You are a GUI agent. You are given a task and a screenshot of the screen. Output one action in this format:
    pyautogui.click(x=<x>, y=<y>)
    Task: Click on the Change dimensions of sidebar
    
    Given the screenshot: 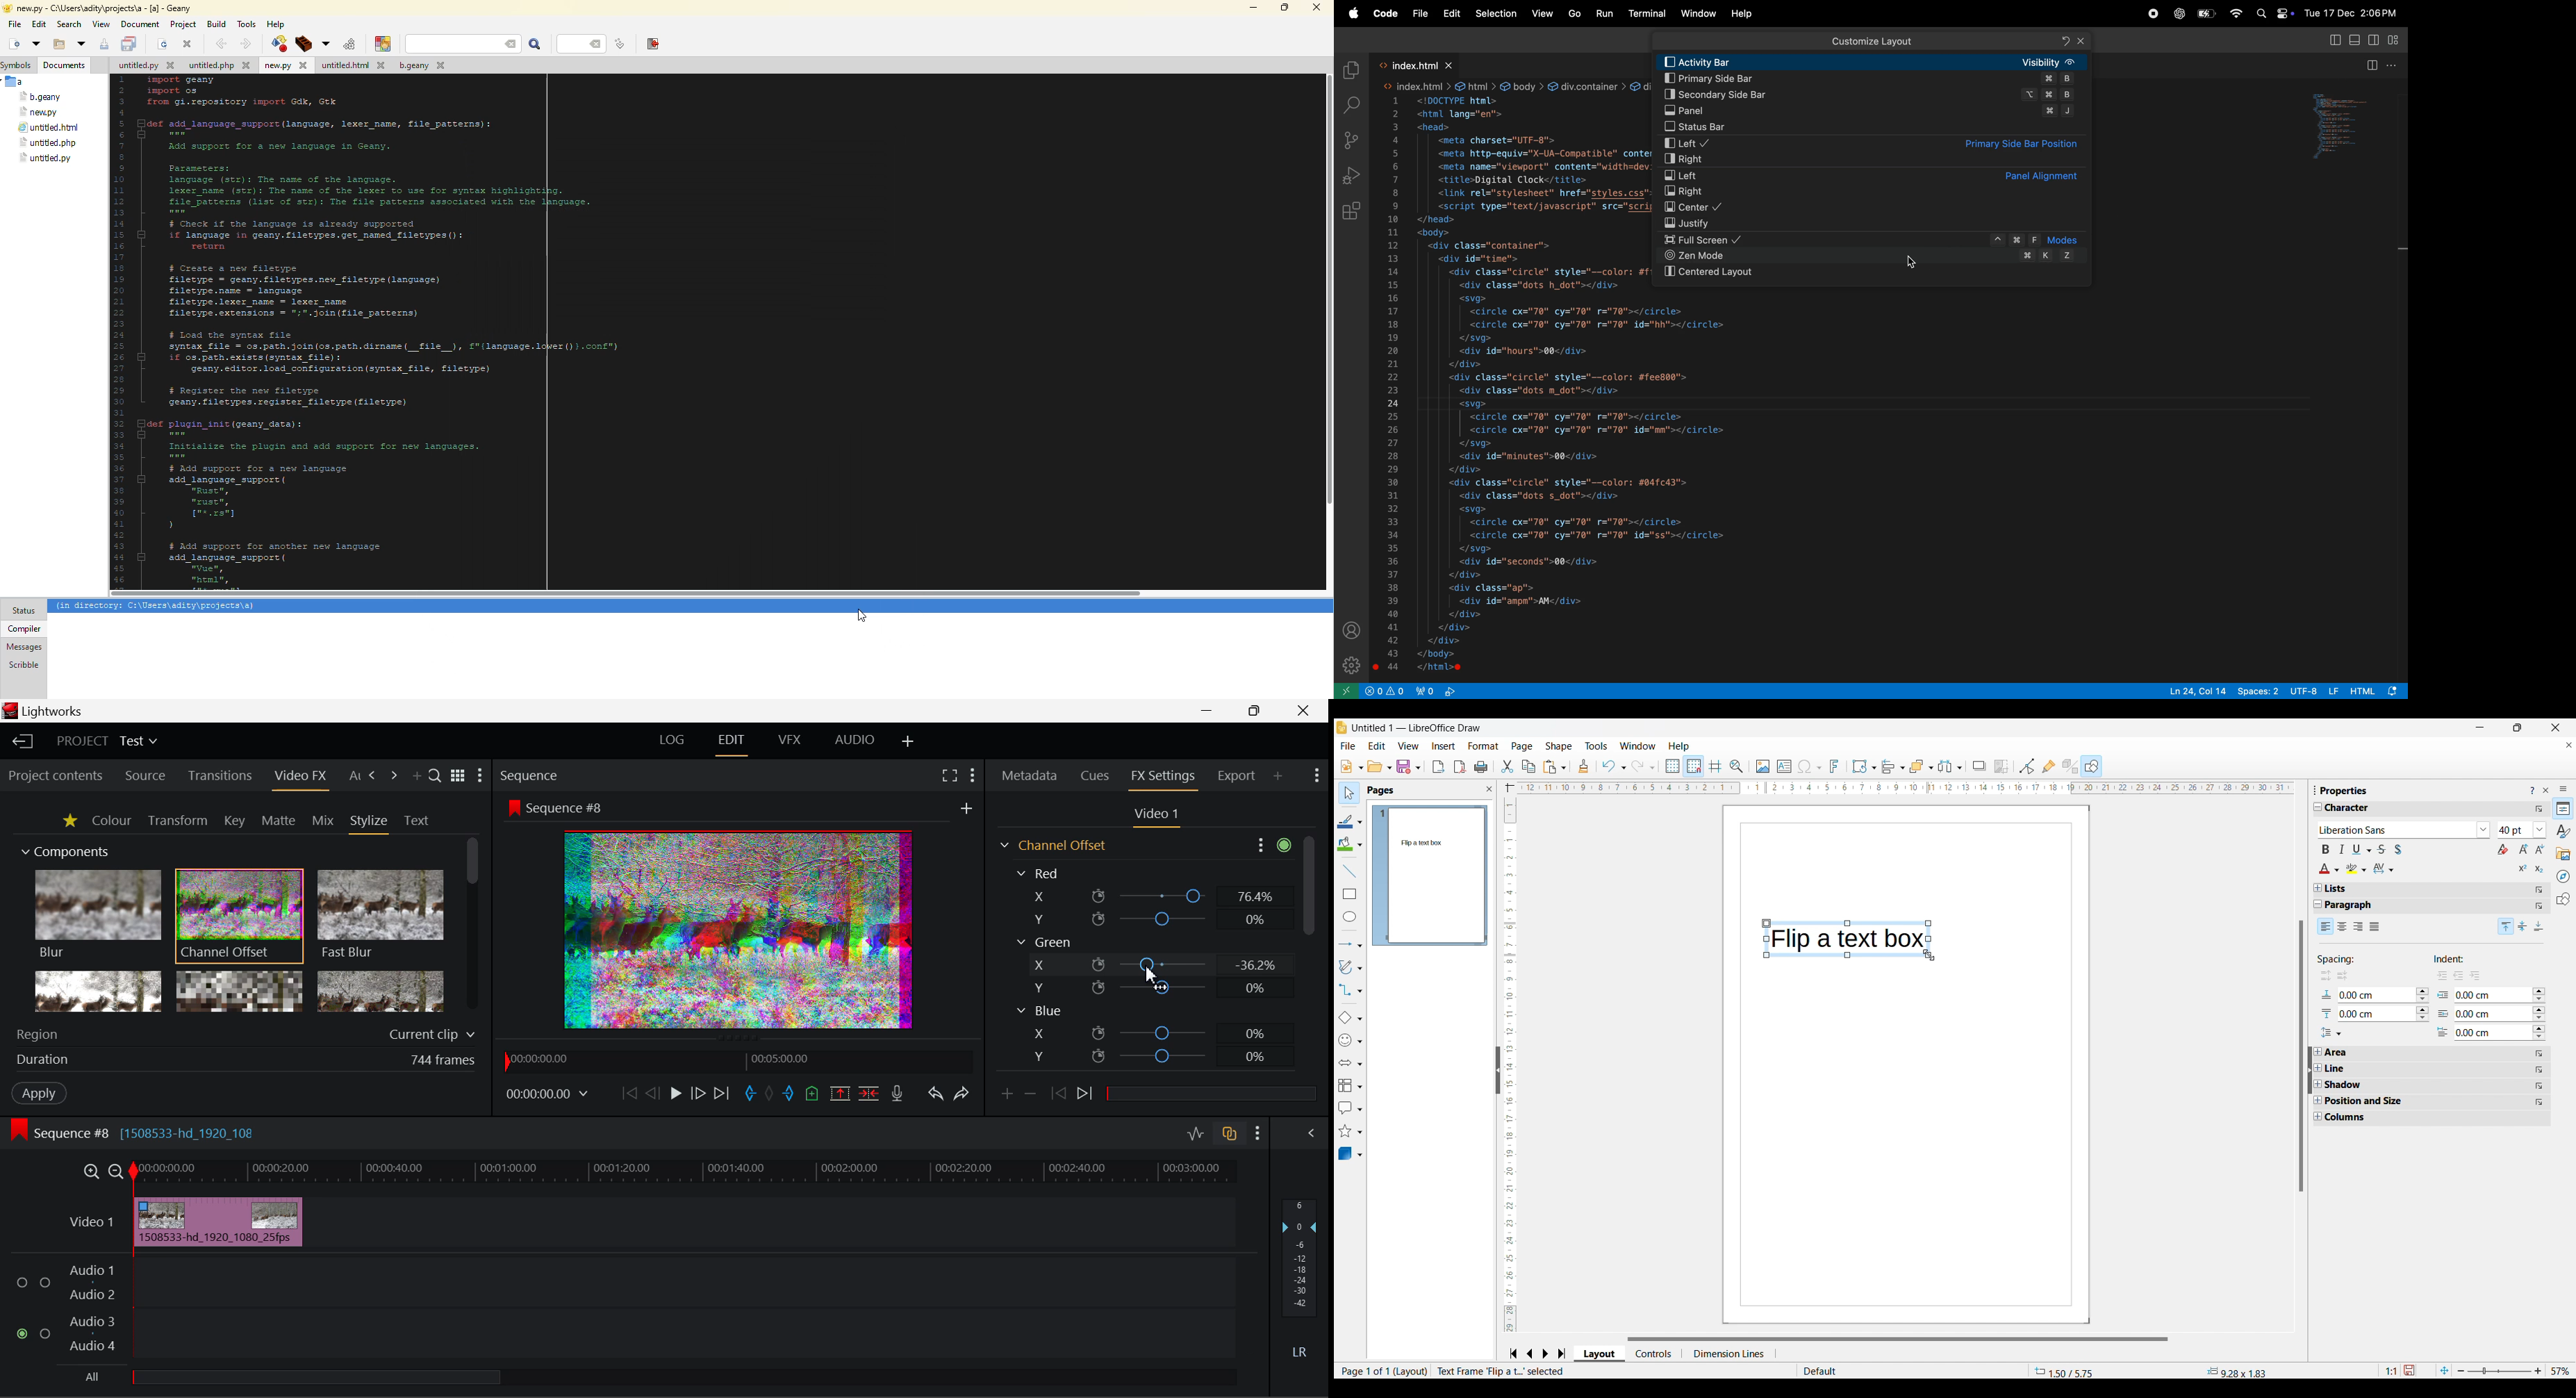 What is the action you would take?
    pyautogui.click(x=2316, y=790)
    